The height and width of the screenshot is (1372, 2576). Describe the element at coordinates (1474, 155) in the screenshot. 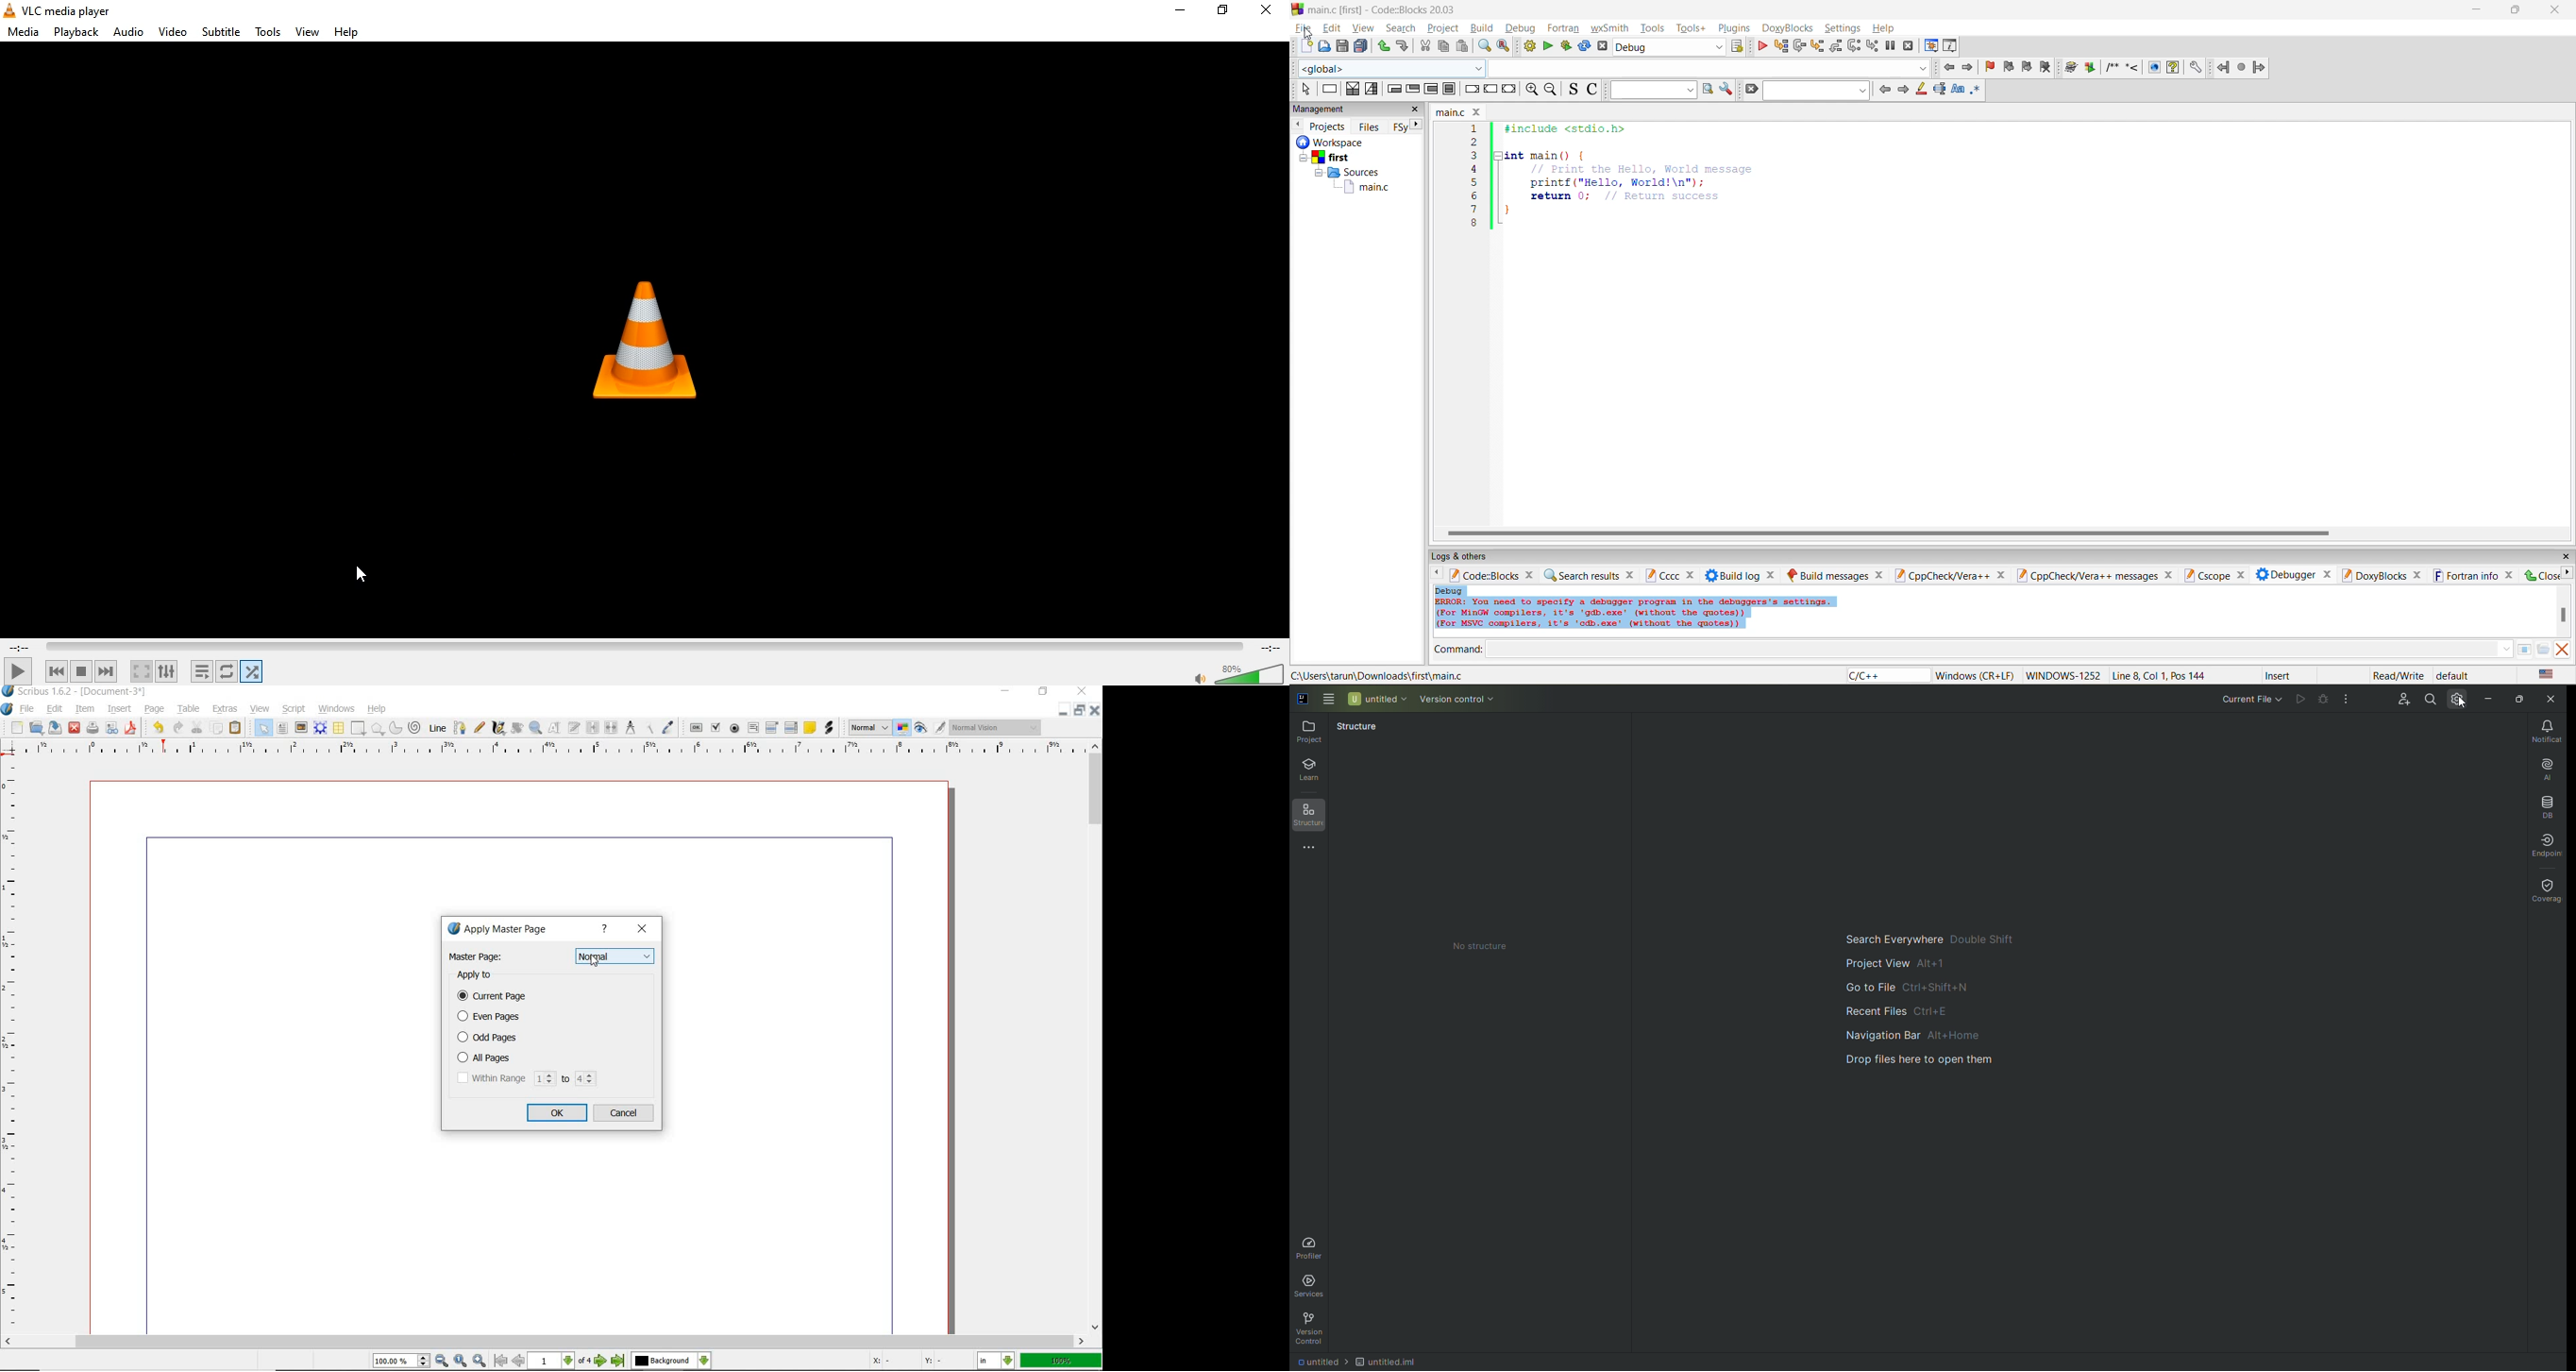

I see `3` at that location.